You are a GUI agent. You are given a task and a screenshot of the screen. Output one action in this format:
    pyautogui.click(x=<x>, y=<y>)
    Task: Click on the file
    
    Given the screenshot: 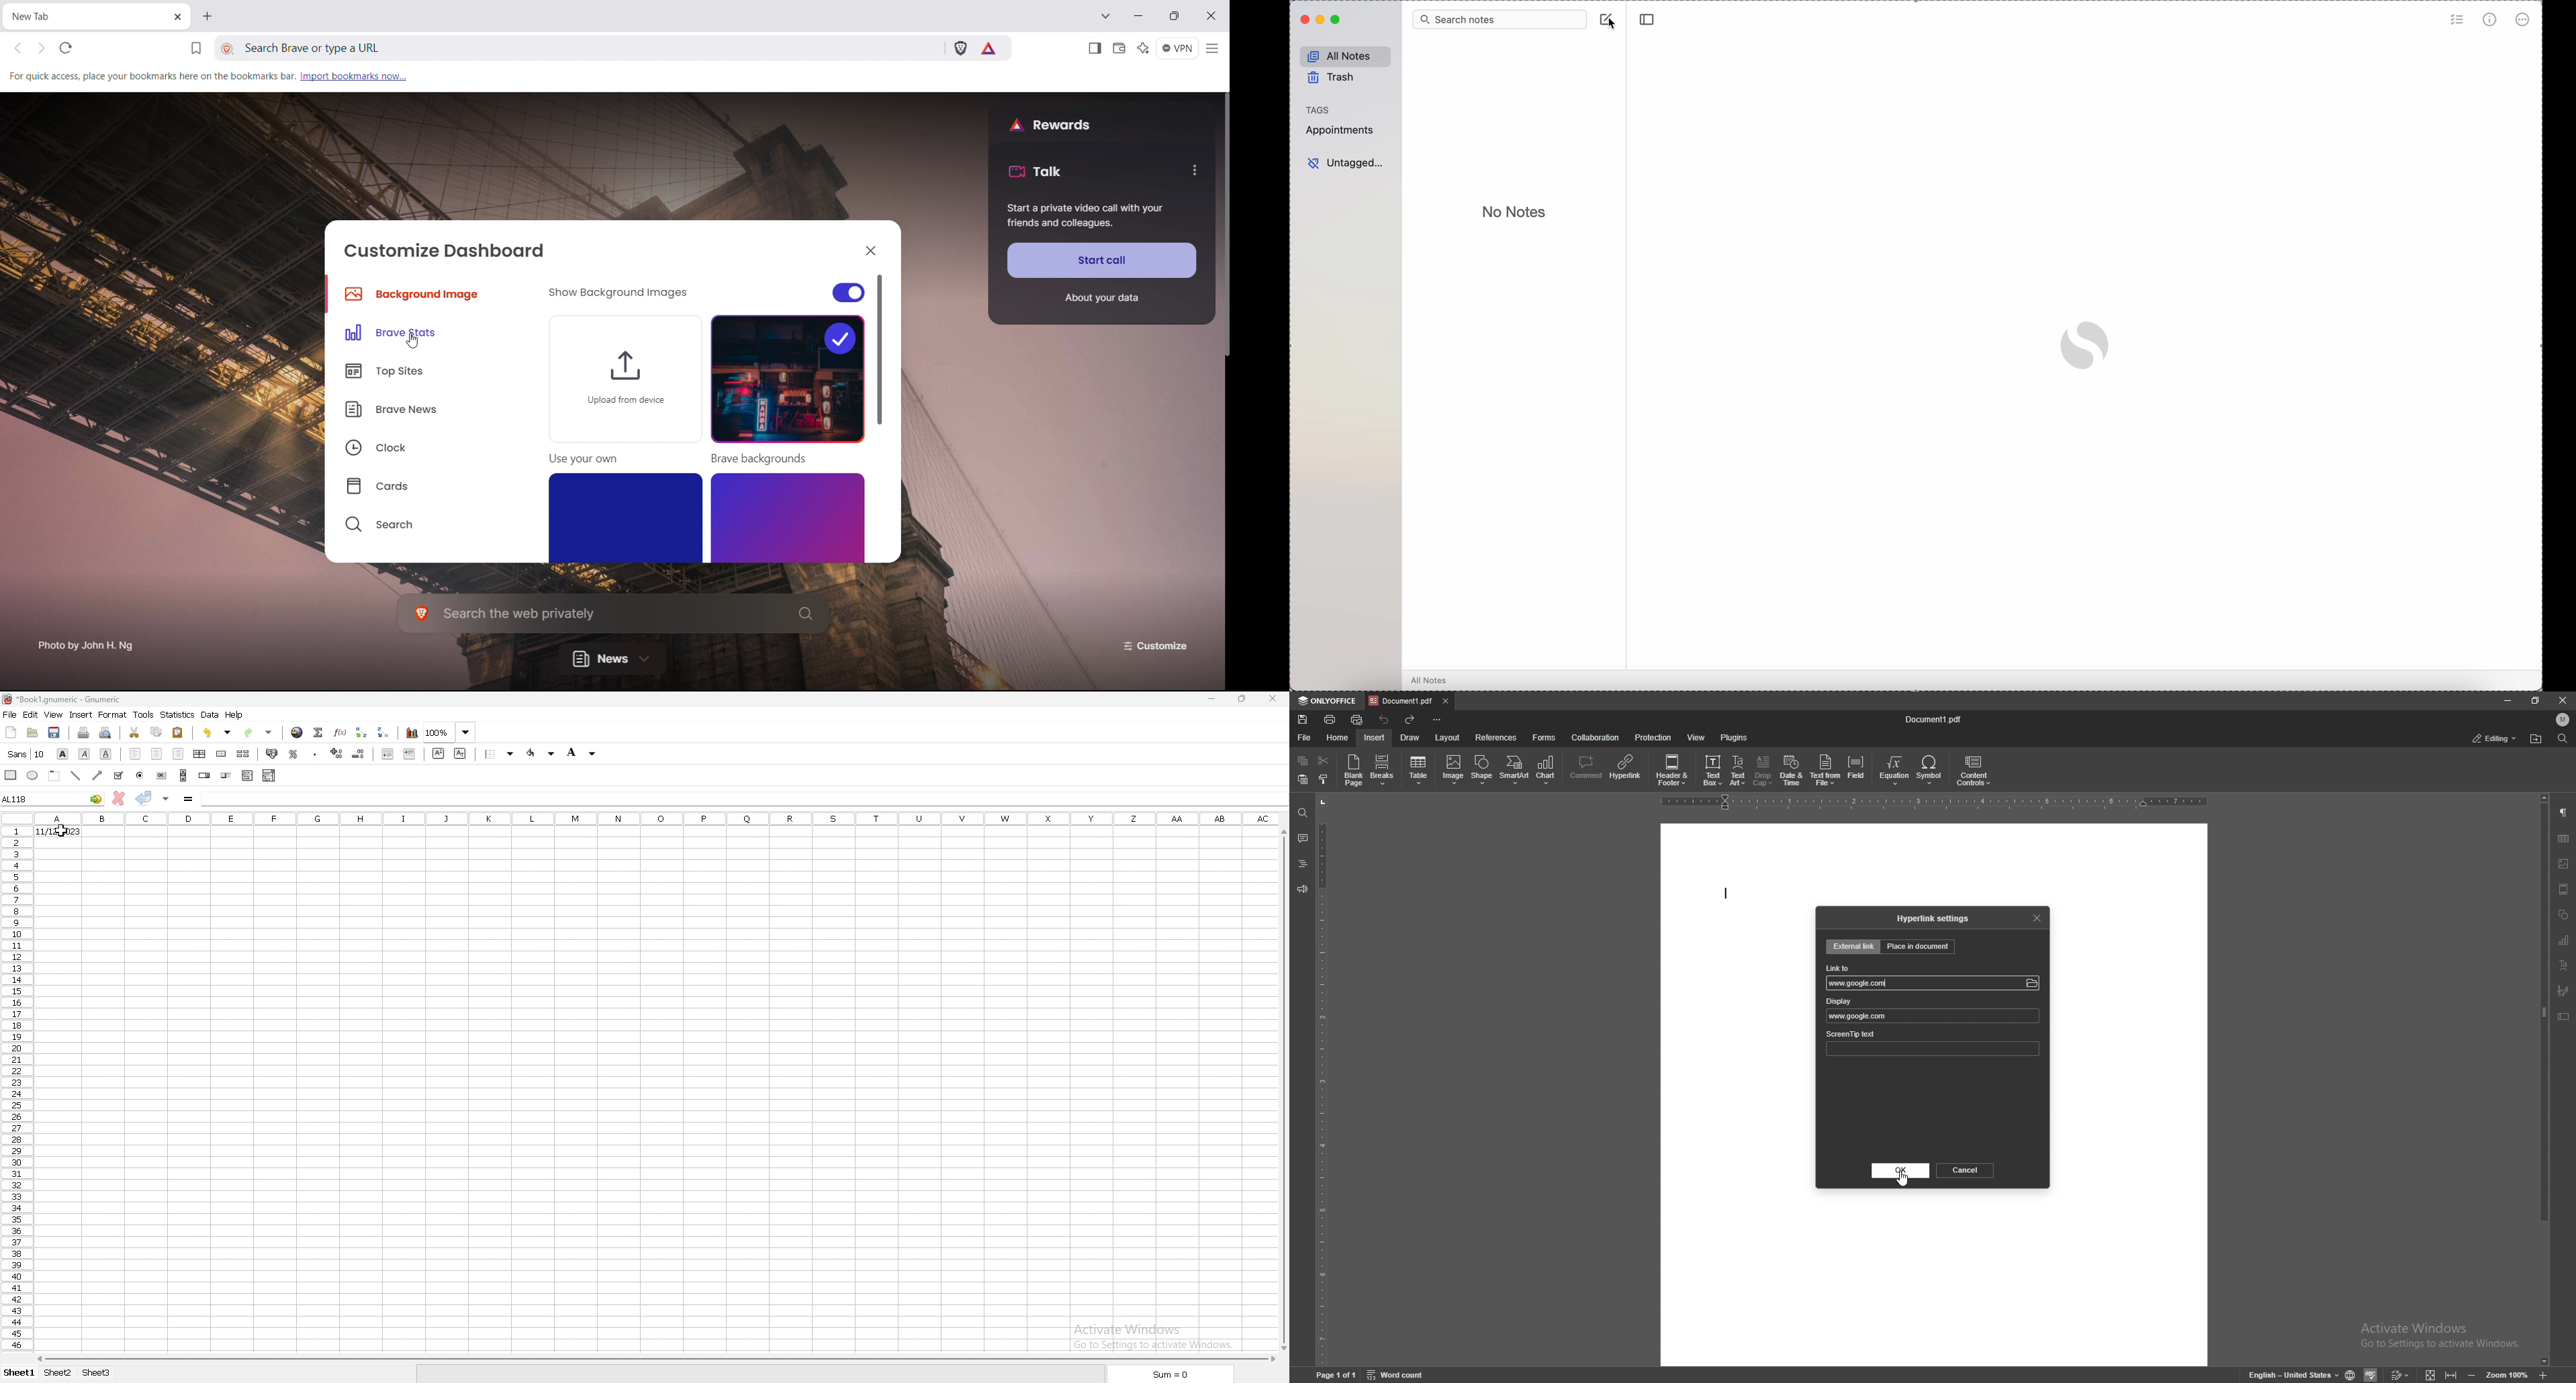 What is the action you would take?
    pyautogui.click(x=9, y=715)
    